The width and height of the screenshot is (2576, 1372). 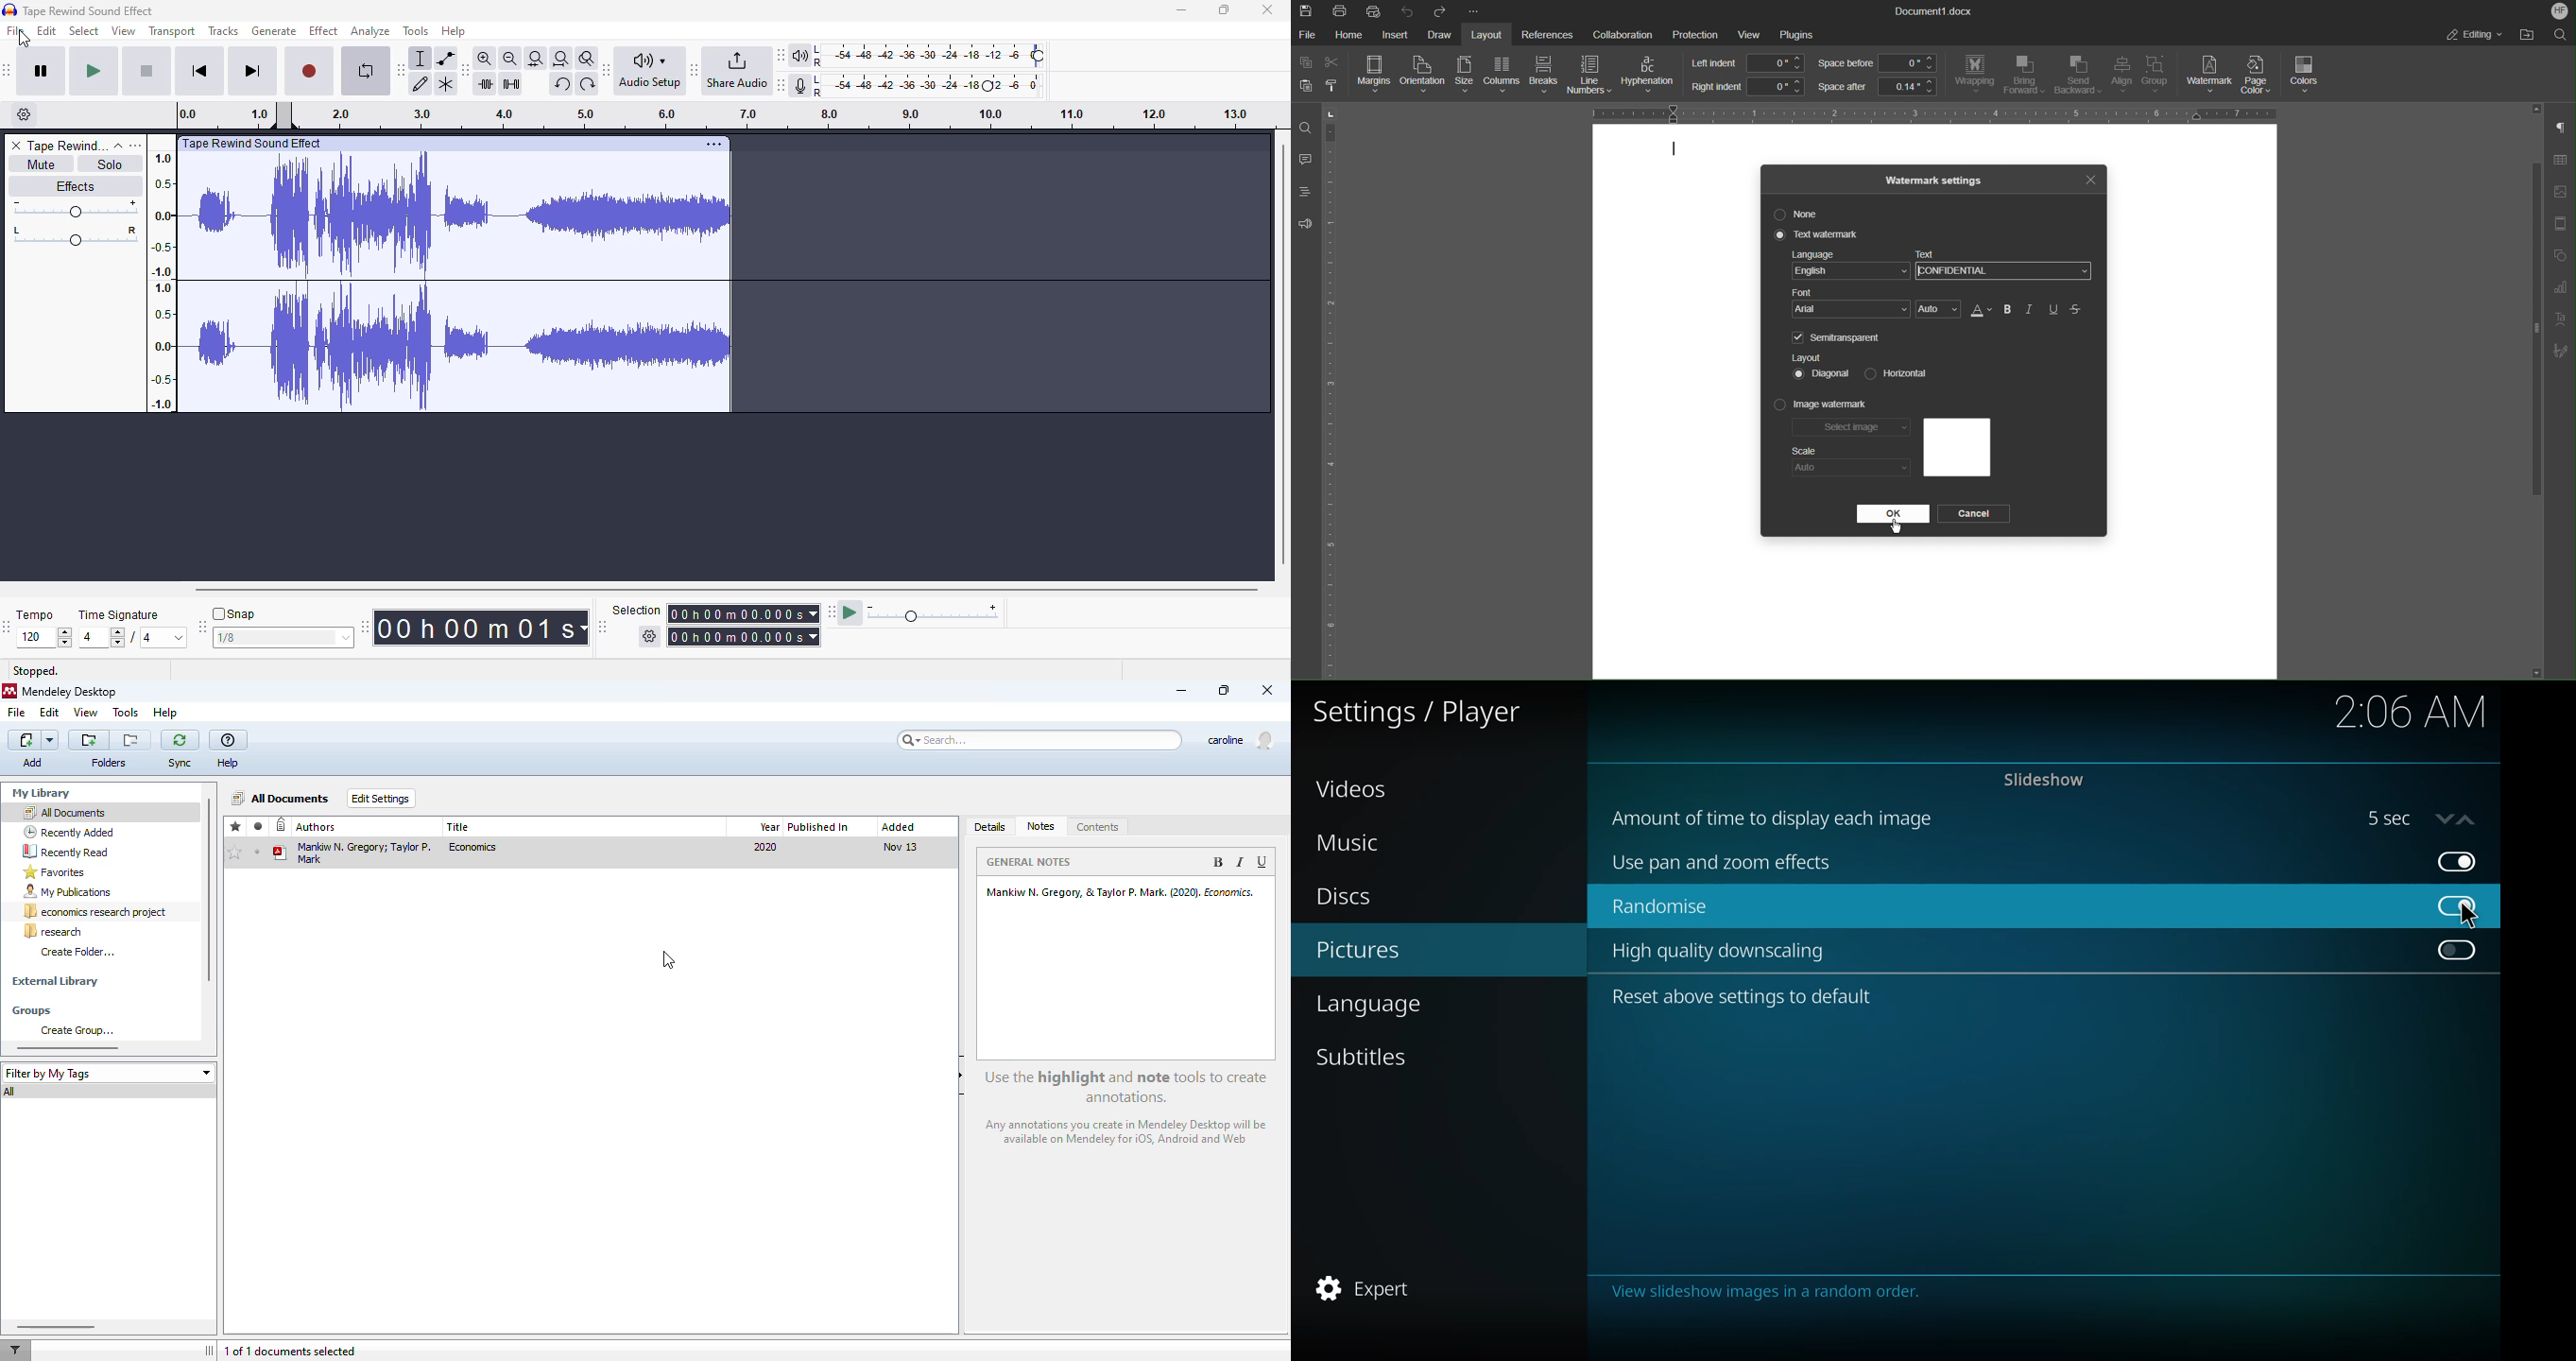 I want to click on reset above settings to default, so click(x=1744, y=996).